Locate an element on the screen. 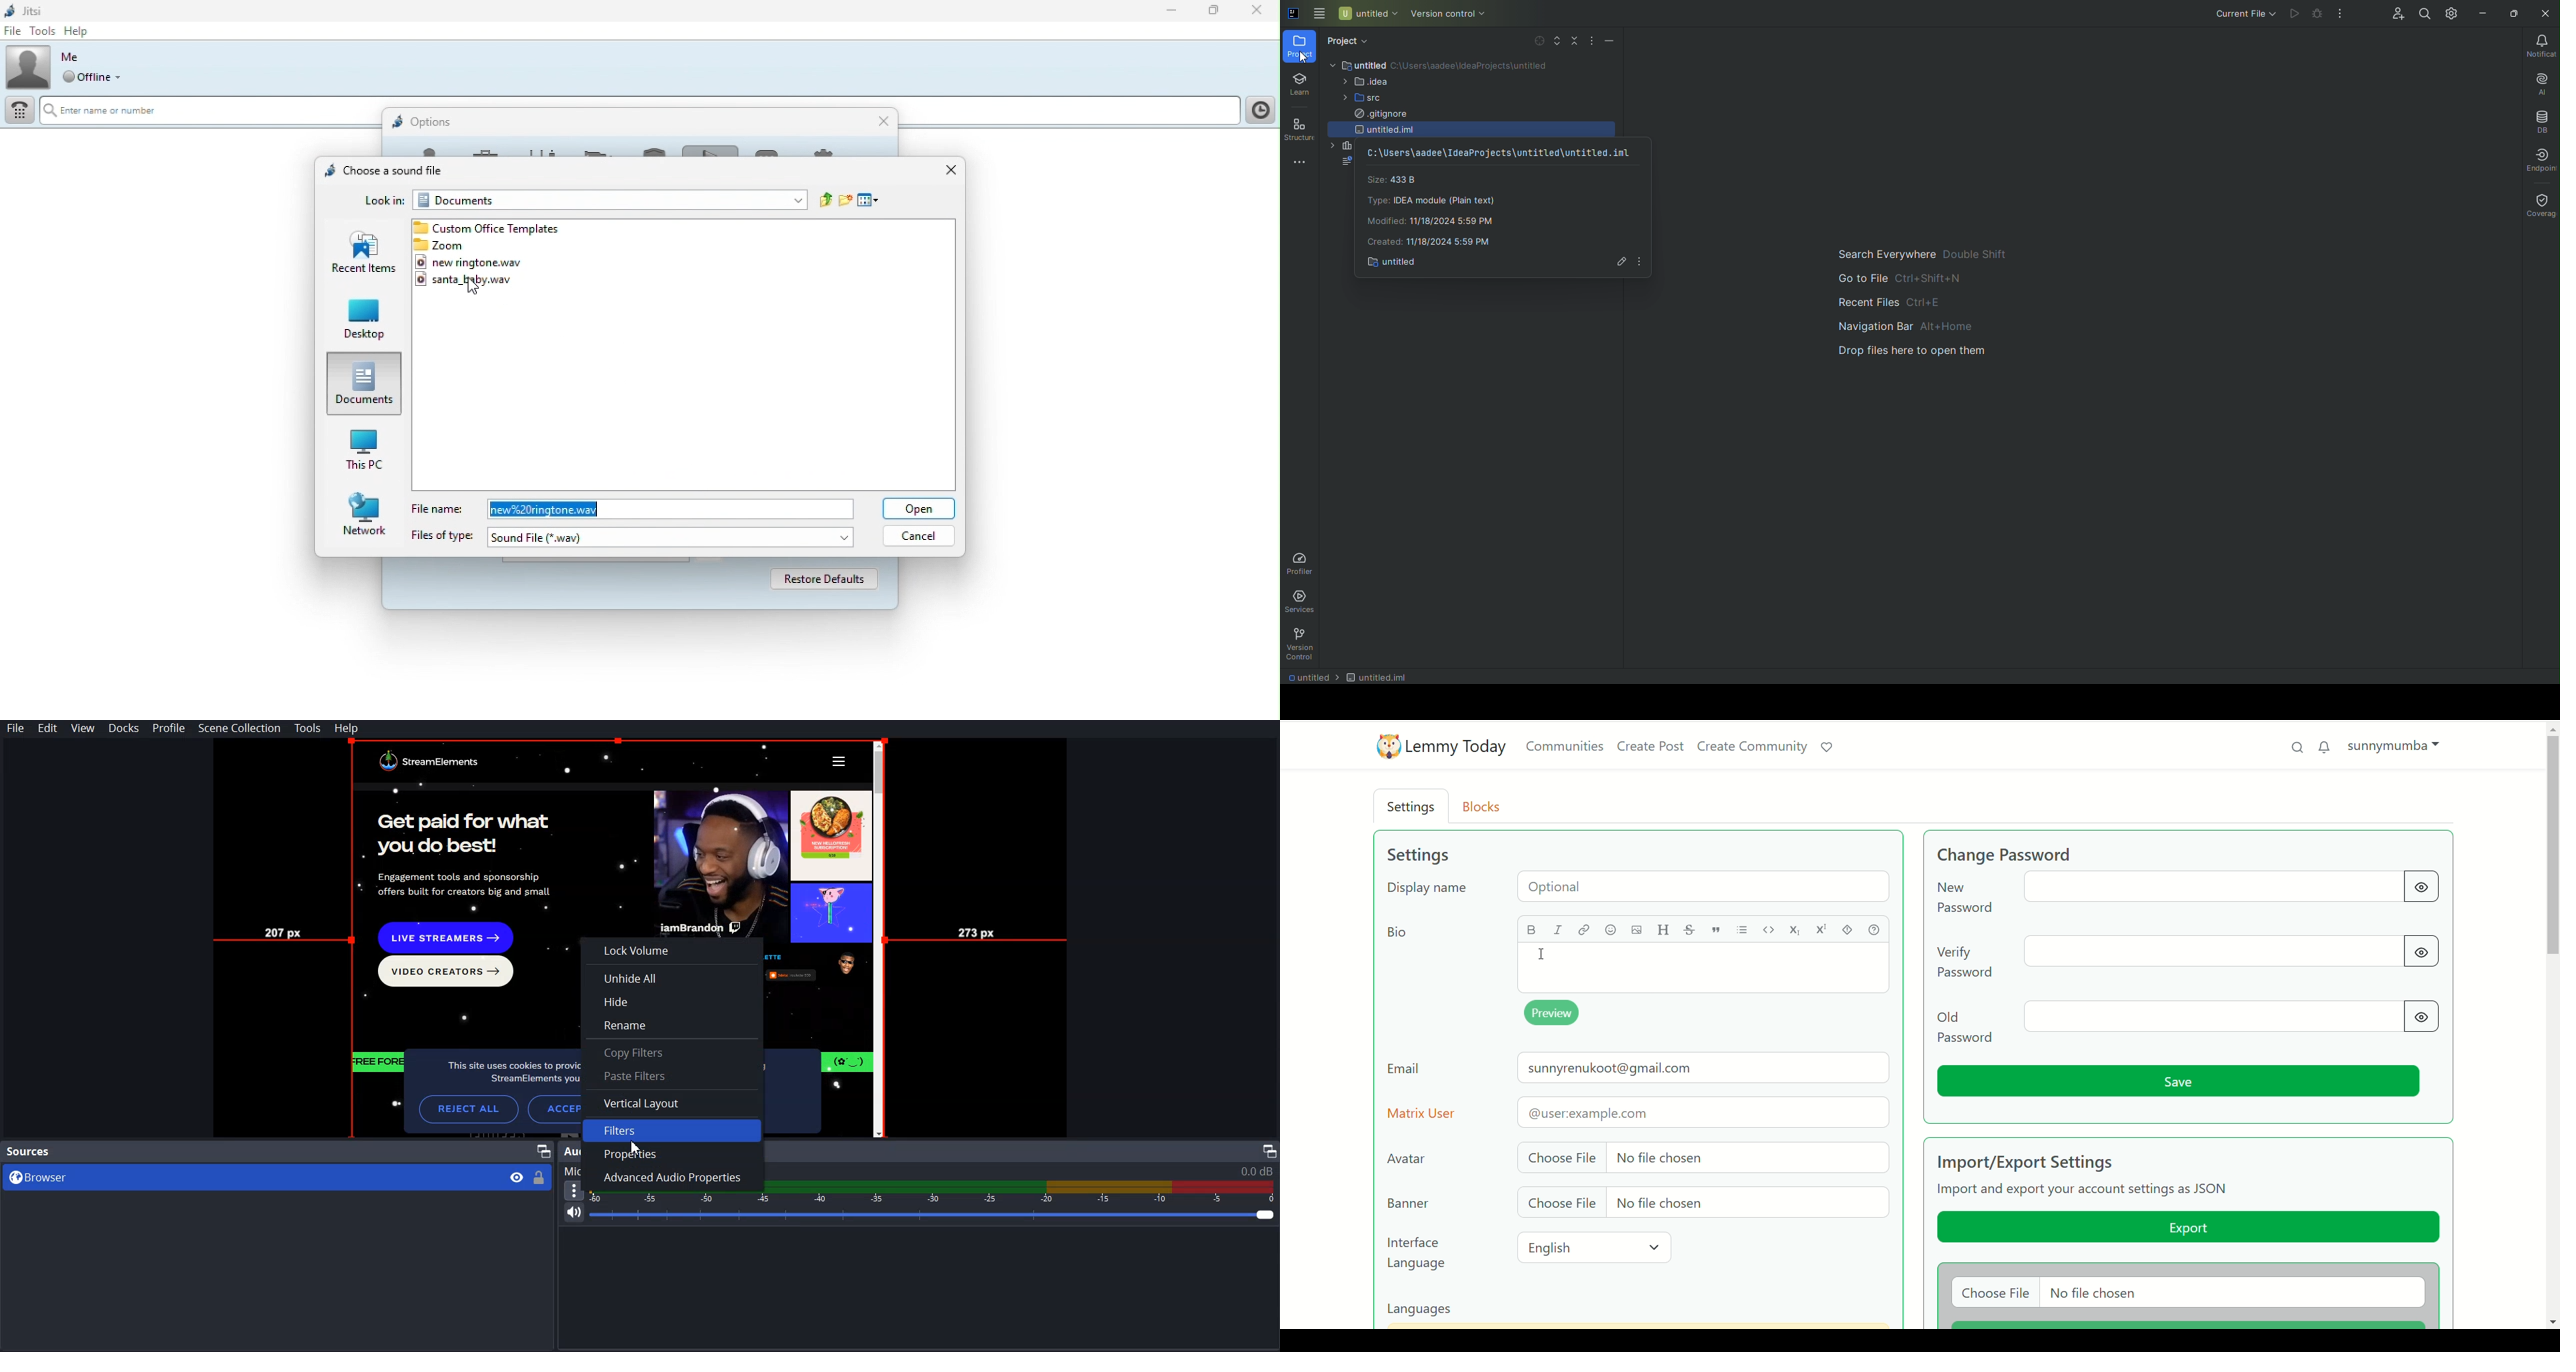  link is located at coordinates (1583, 929).